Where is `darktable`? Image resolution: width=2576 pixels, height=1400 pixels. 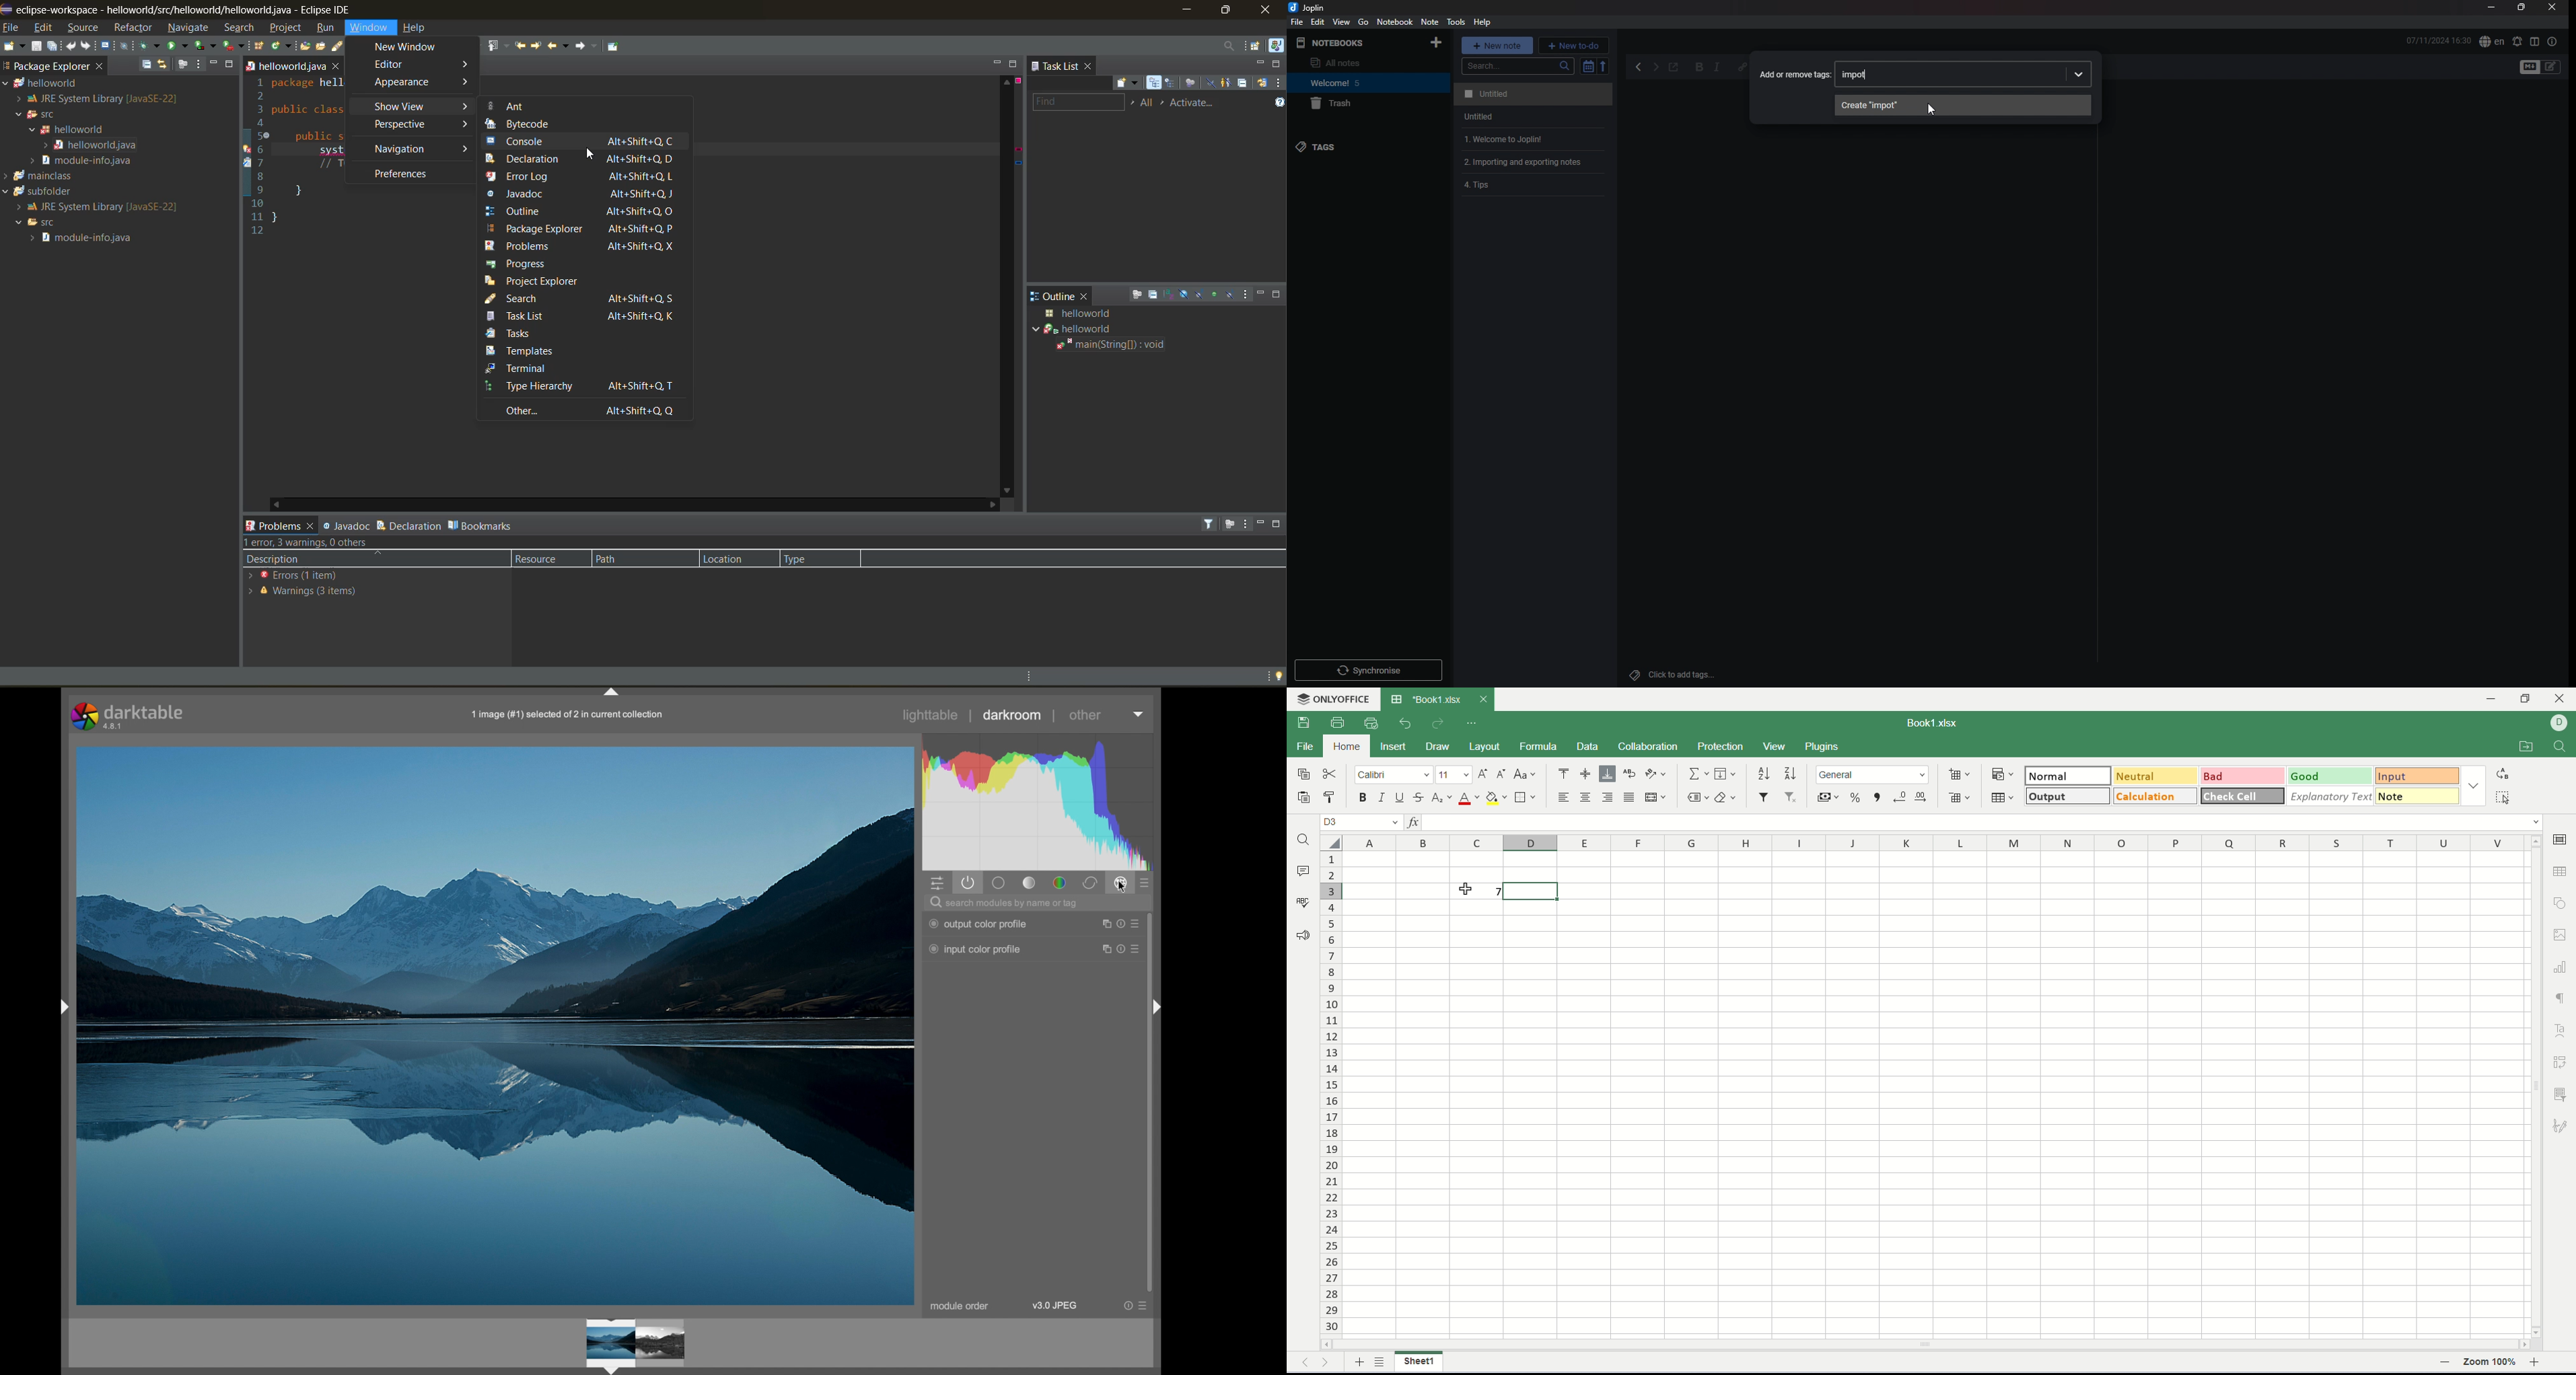
darktable is located at coordinates (129, 716).